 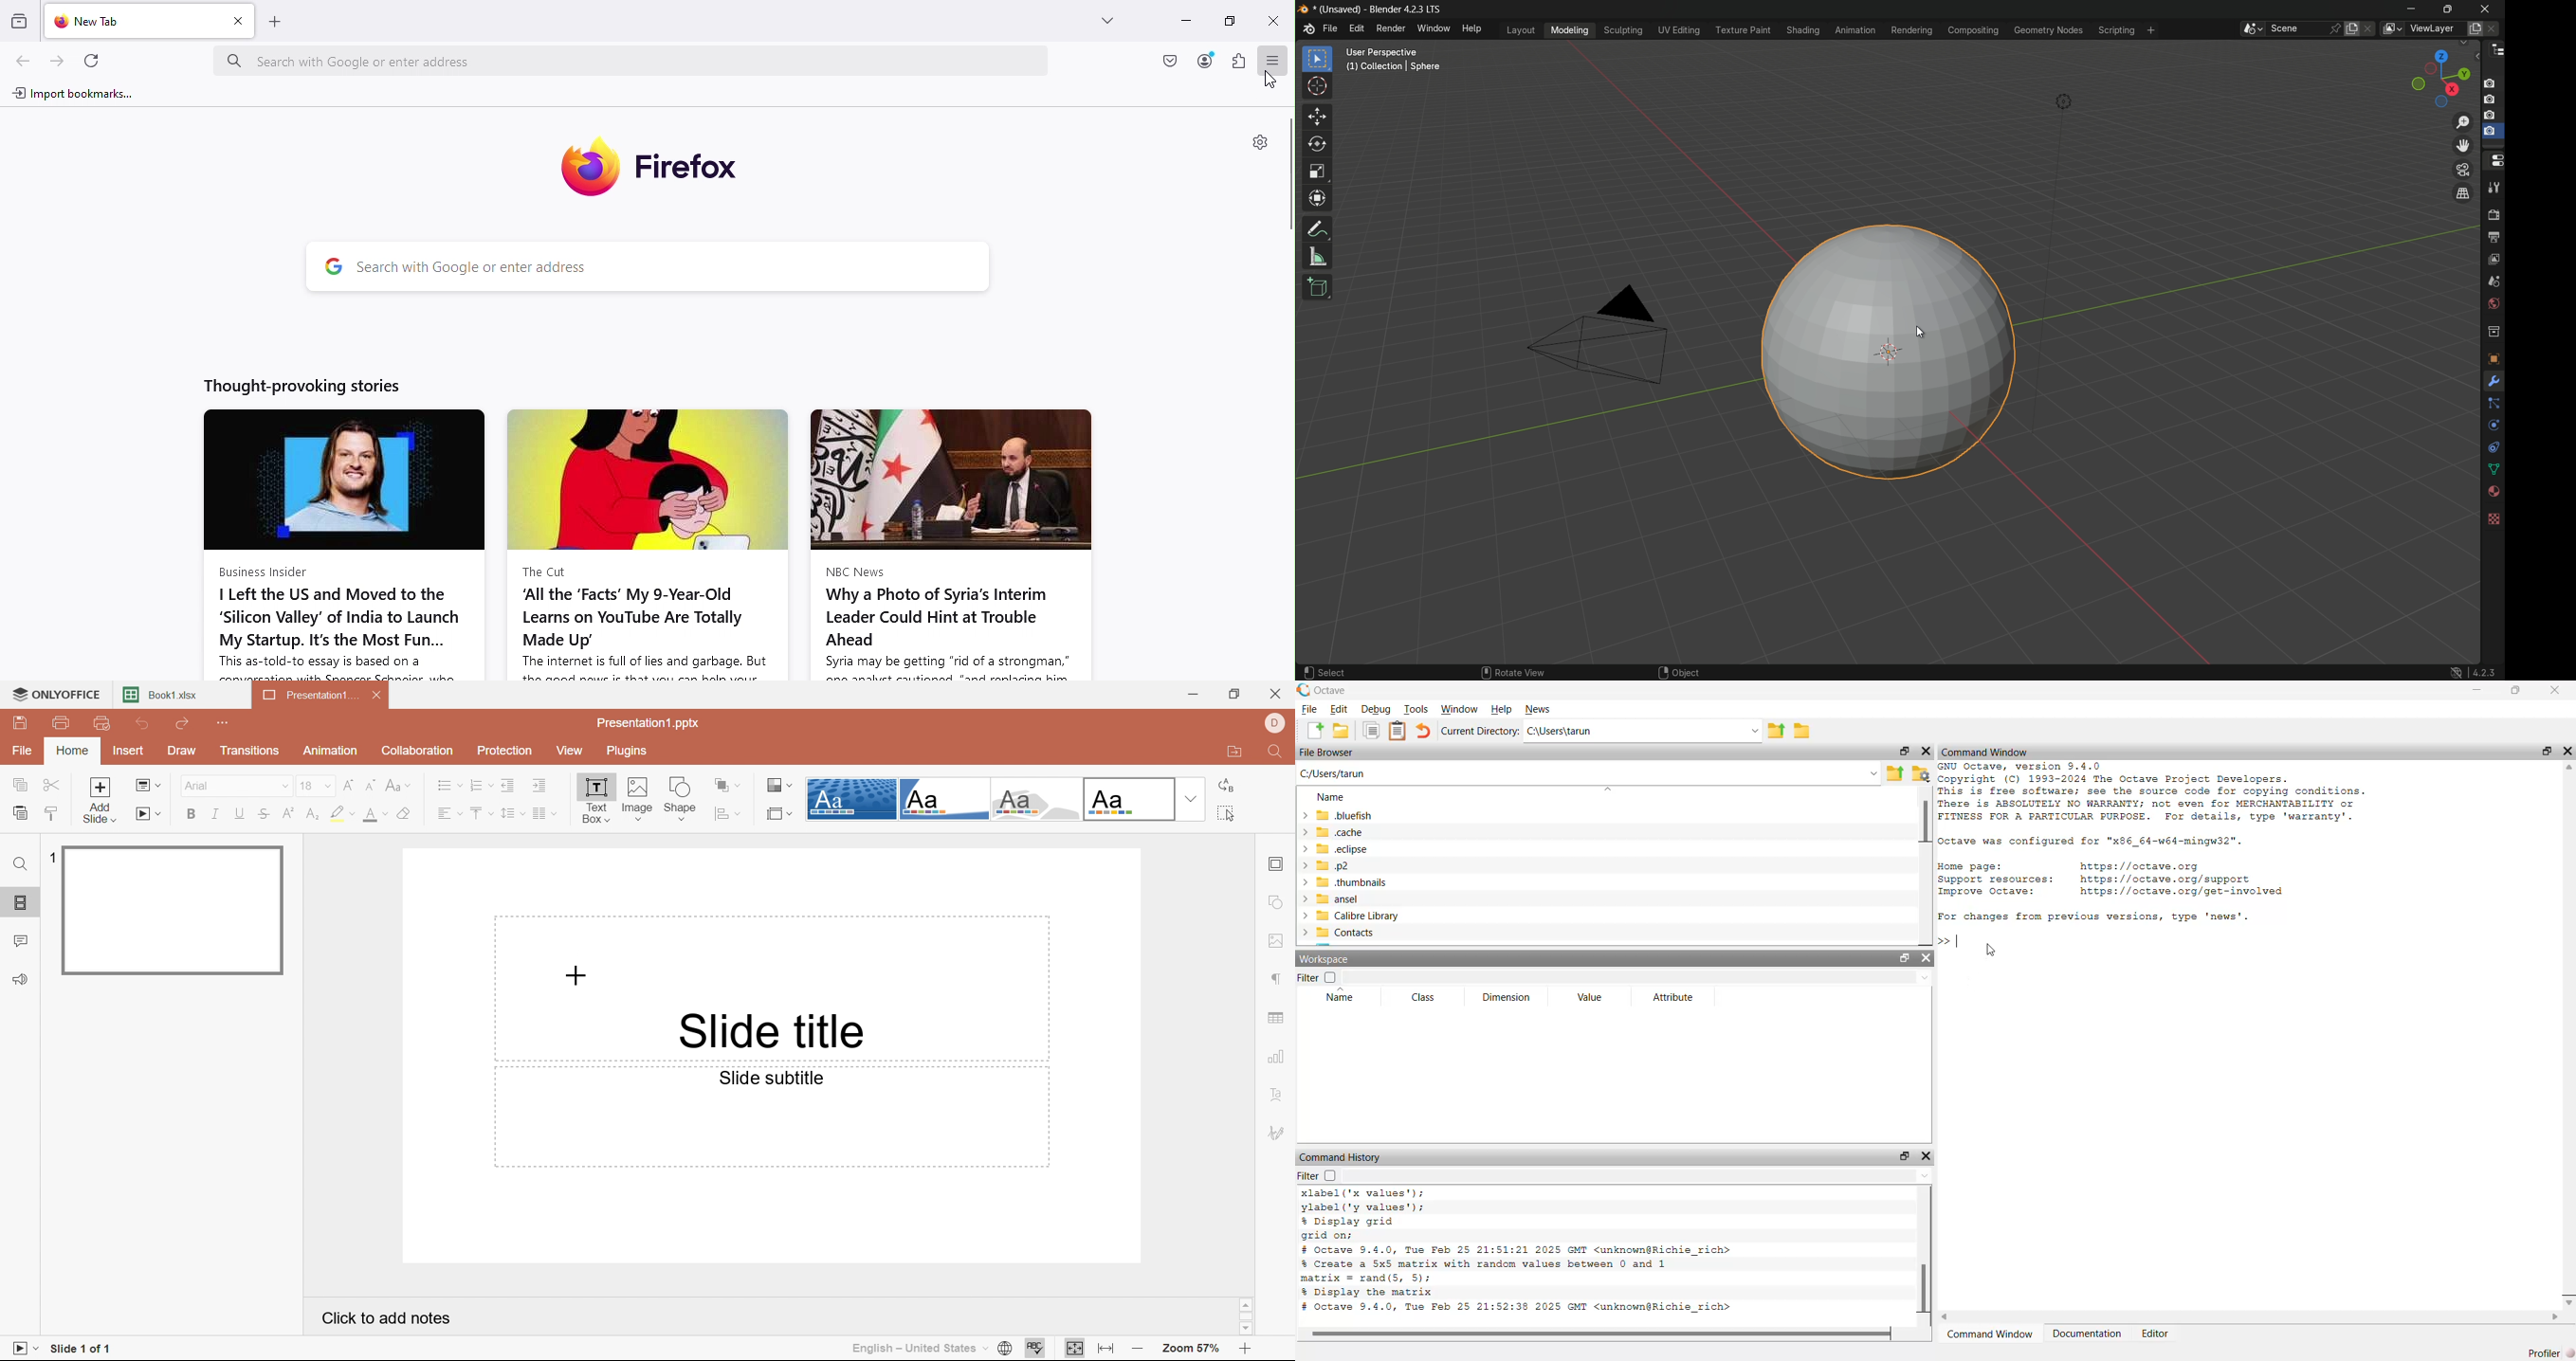 I want to click on Presentation1..., so click(x=308, y=694).